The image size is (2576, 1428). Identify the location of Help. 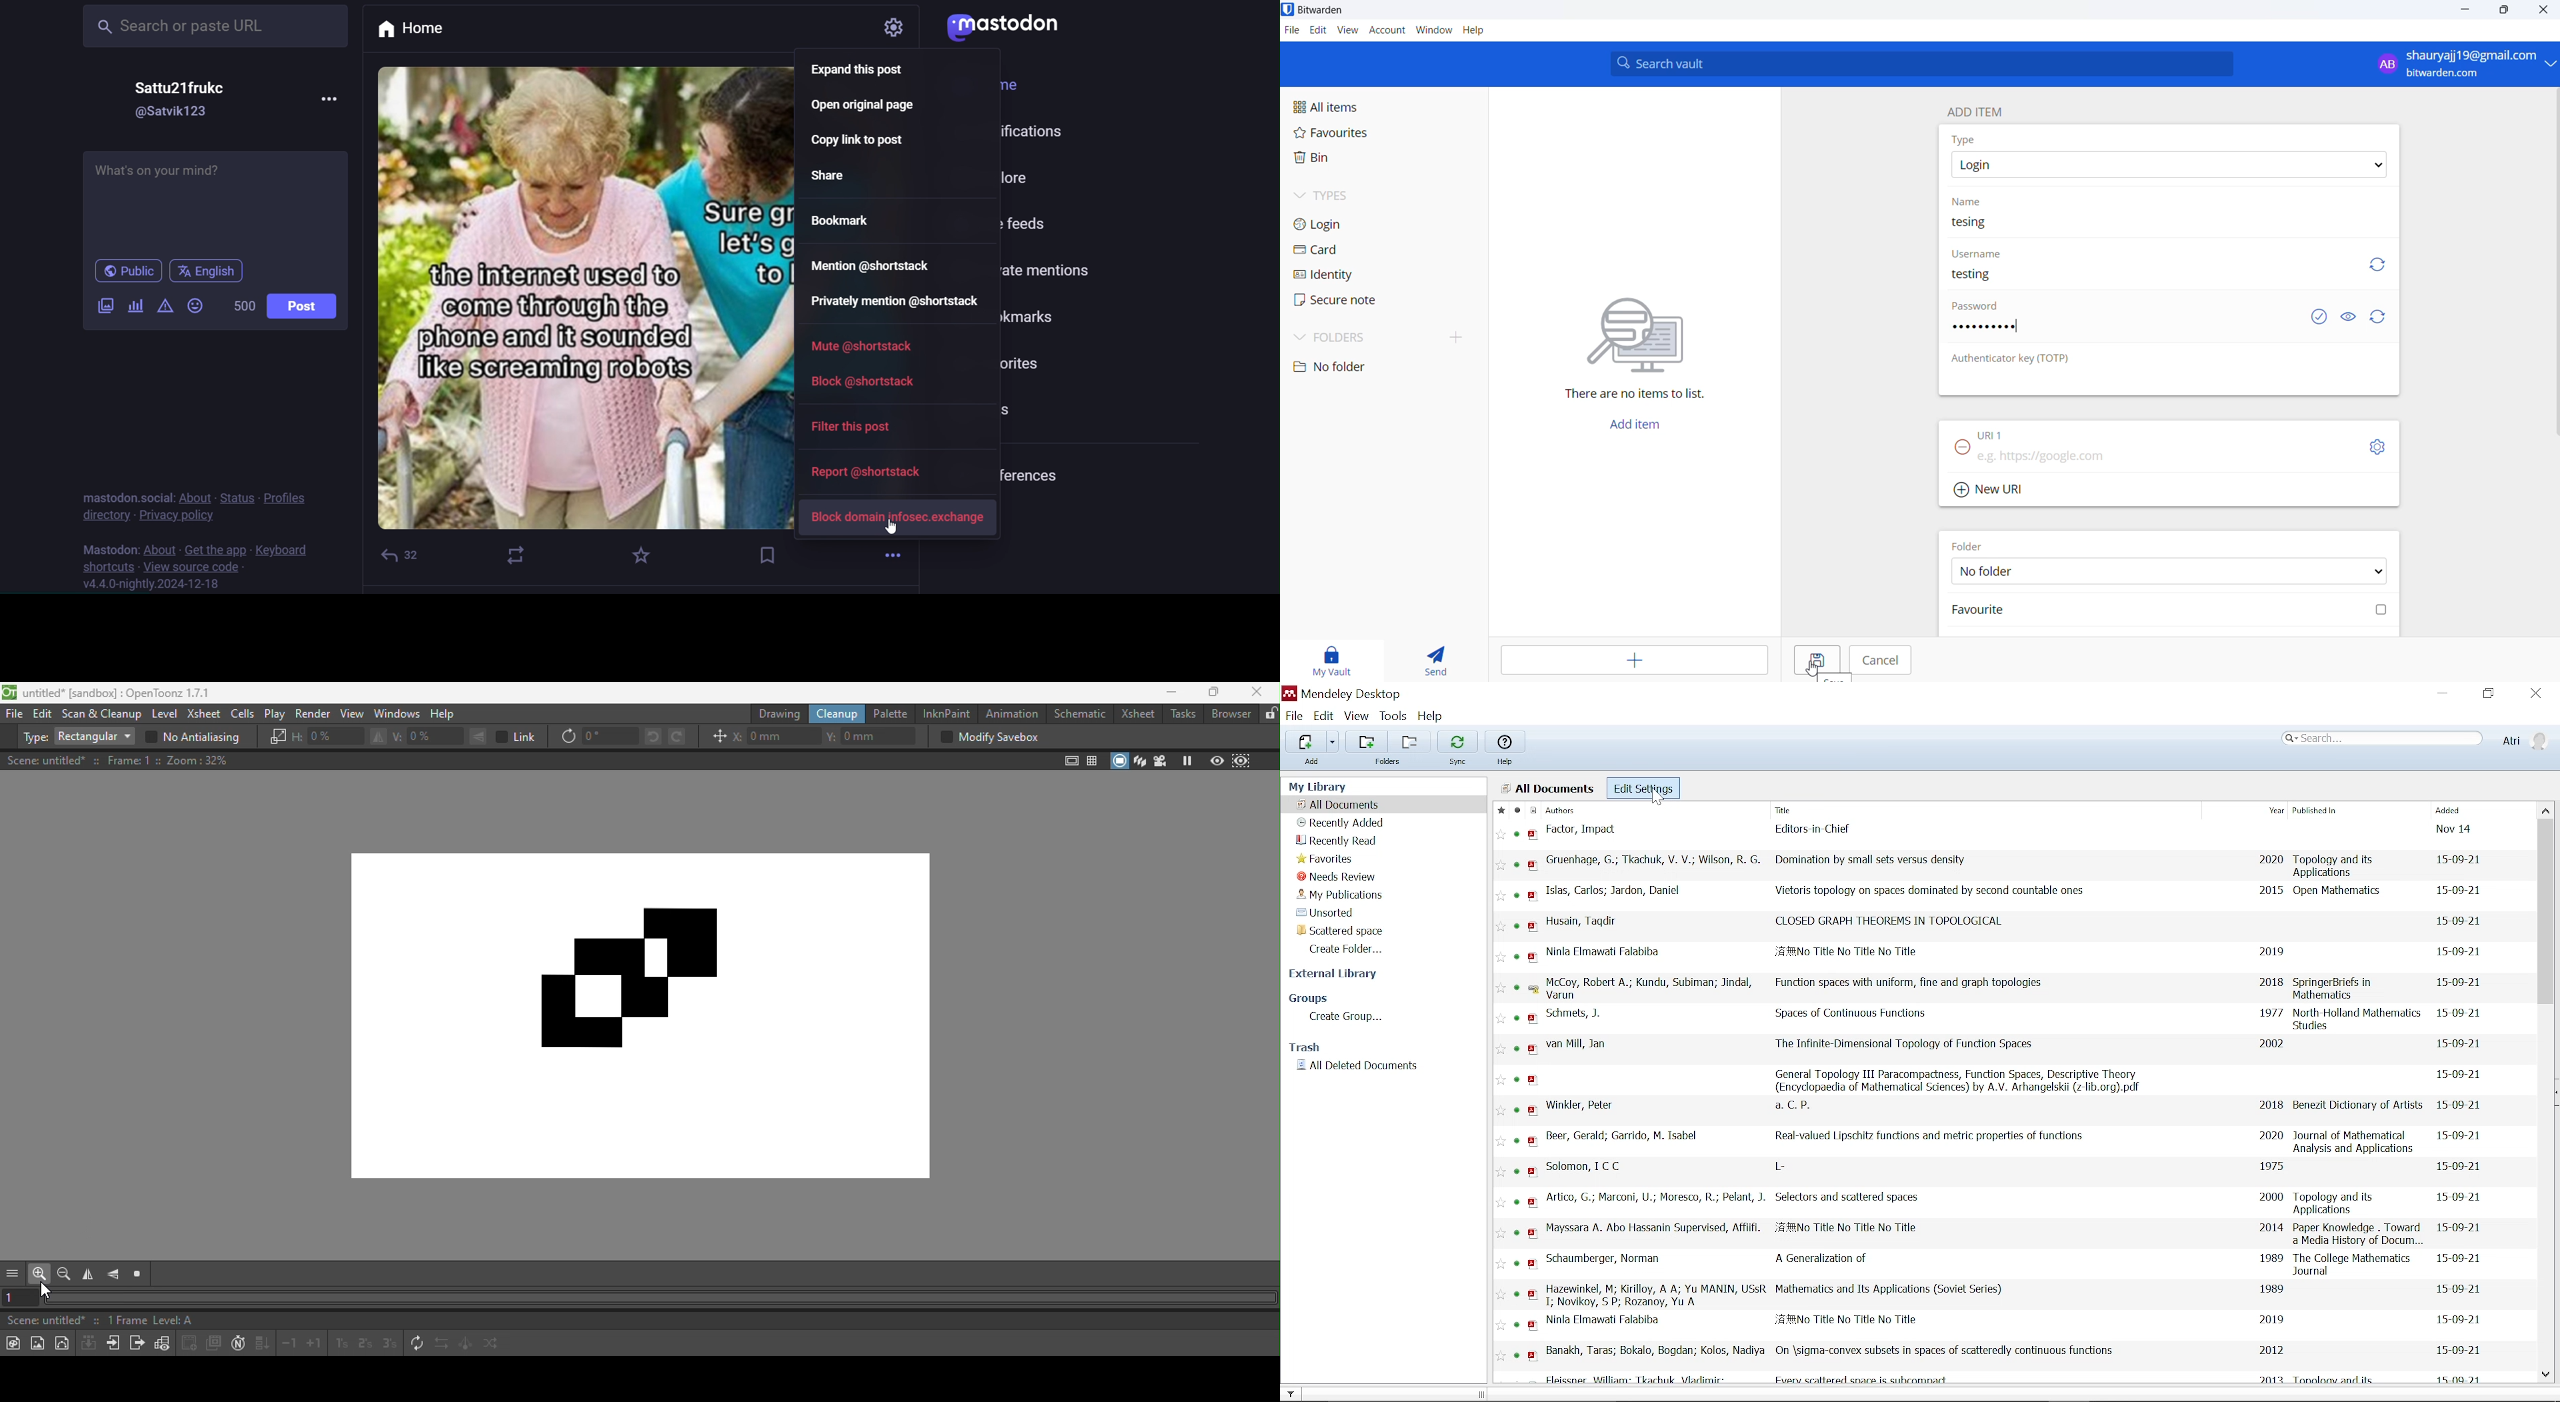
(1482, 31).